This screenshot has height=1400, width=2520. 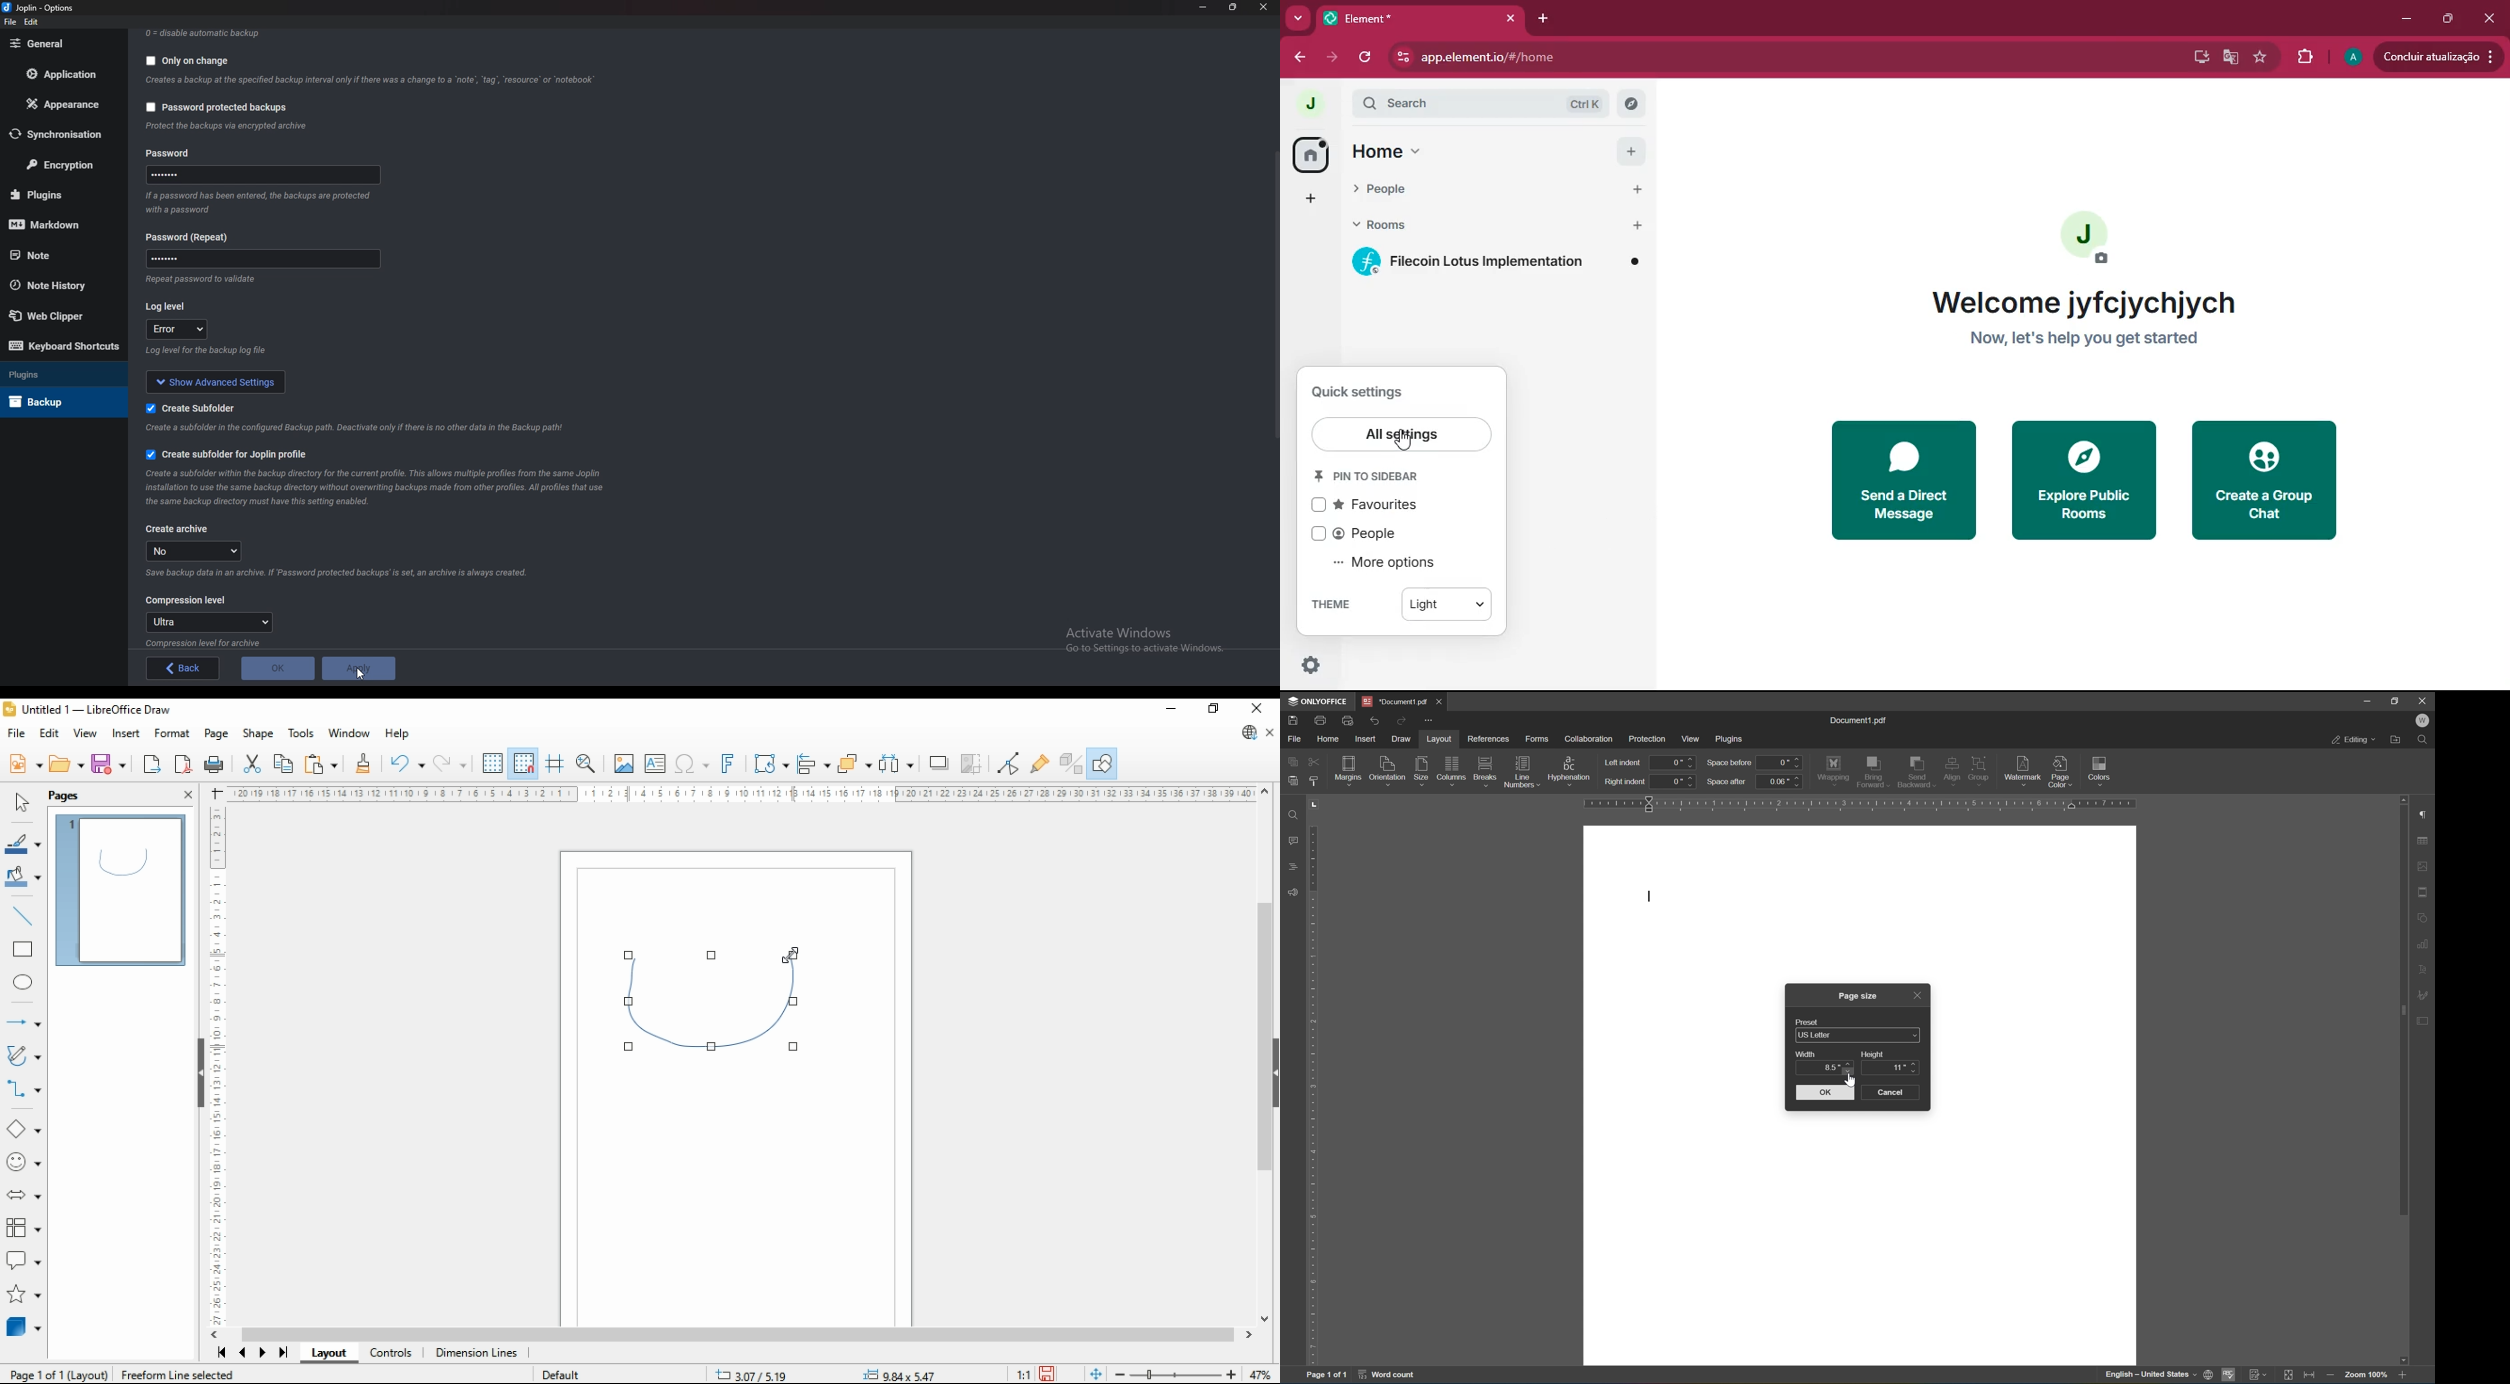 What do you see at coordinates (2230, 58) in the screenshot?
I see `google translate` at bounding box center [2230, 58].